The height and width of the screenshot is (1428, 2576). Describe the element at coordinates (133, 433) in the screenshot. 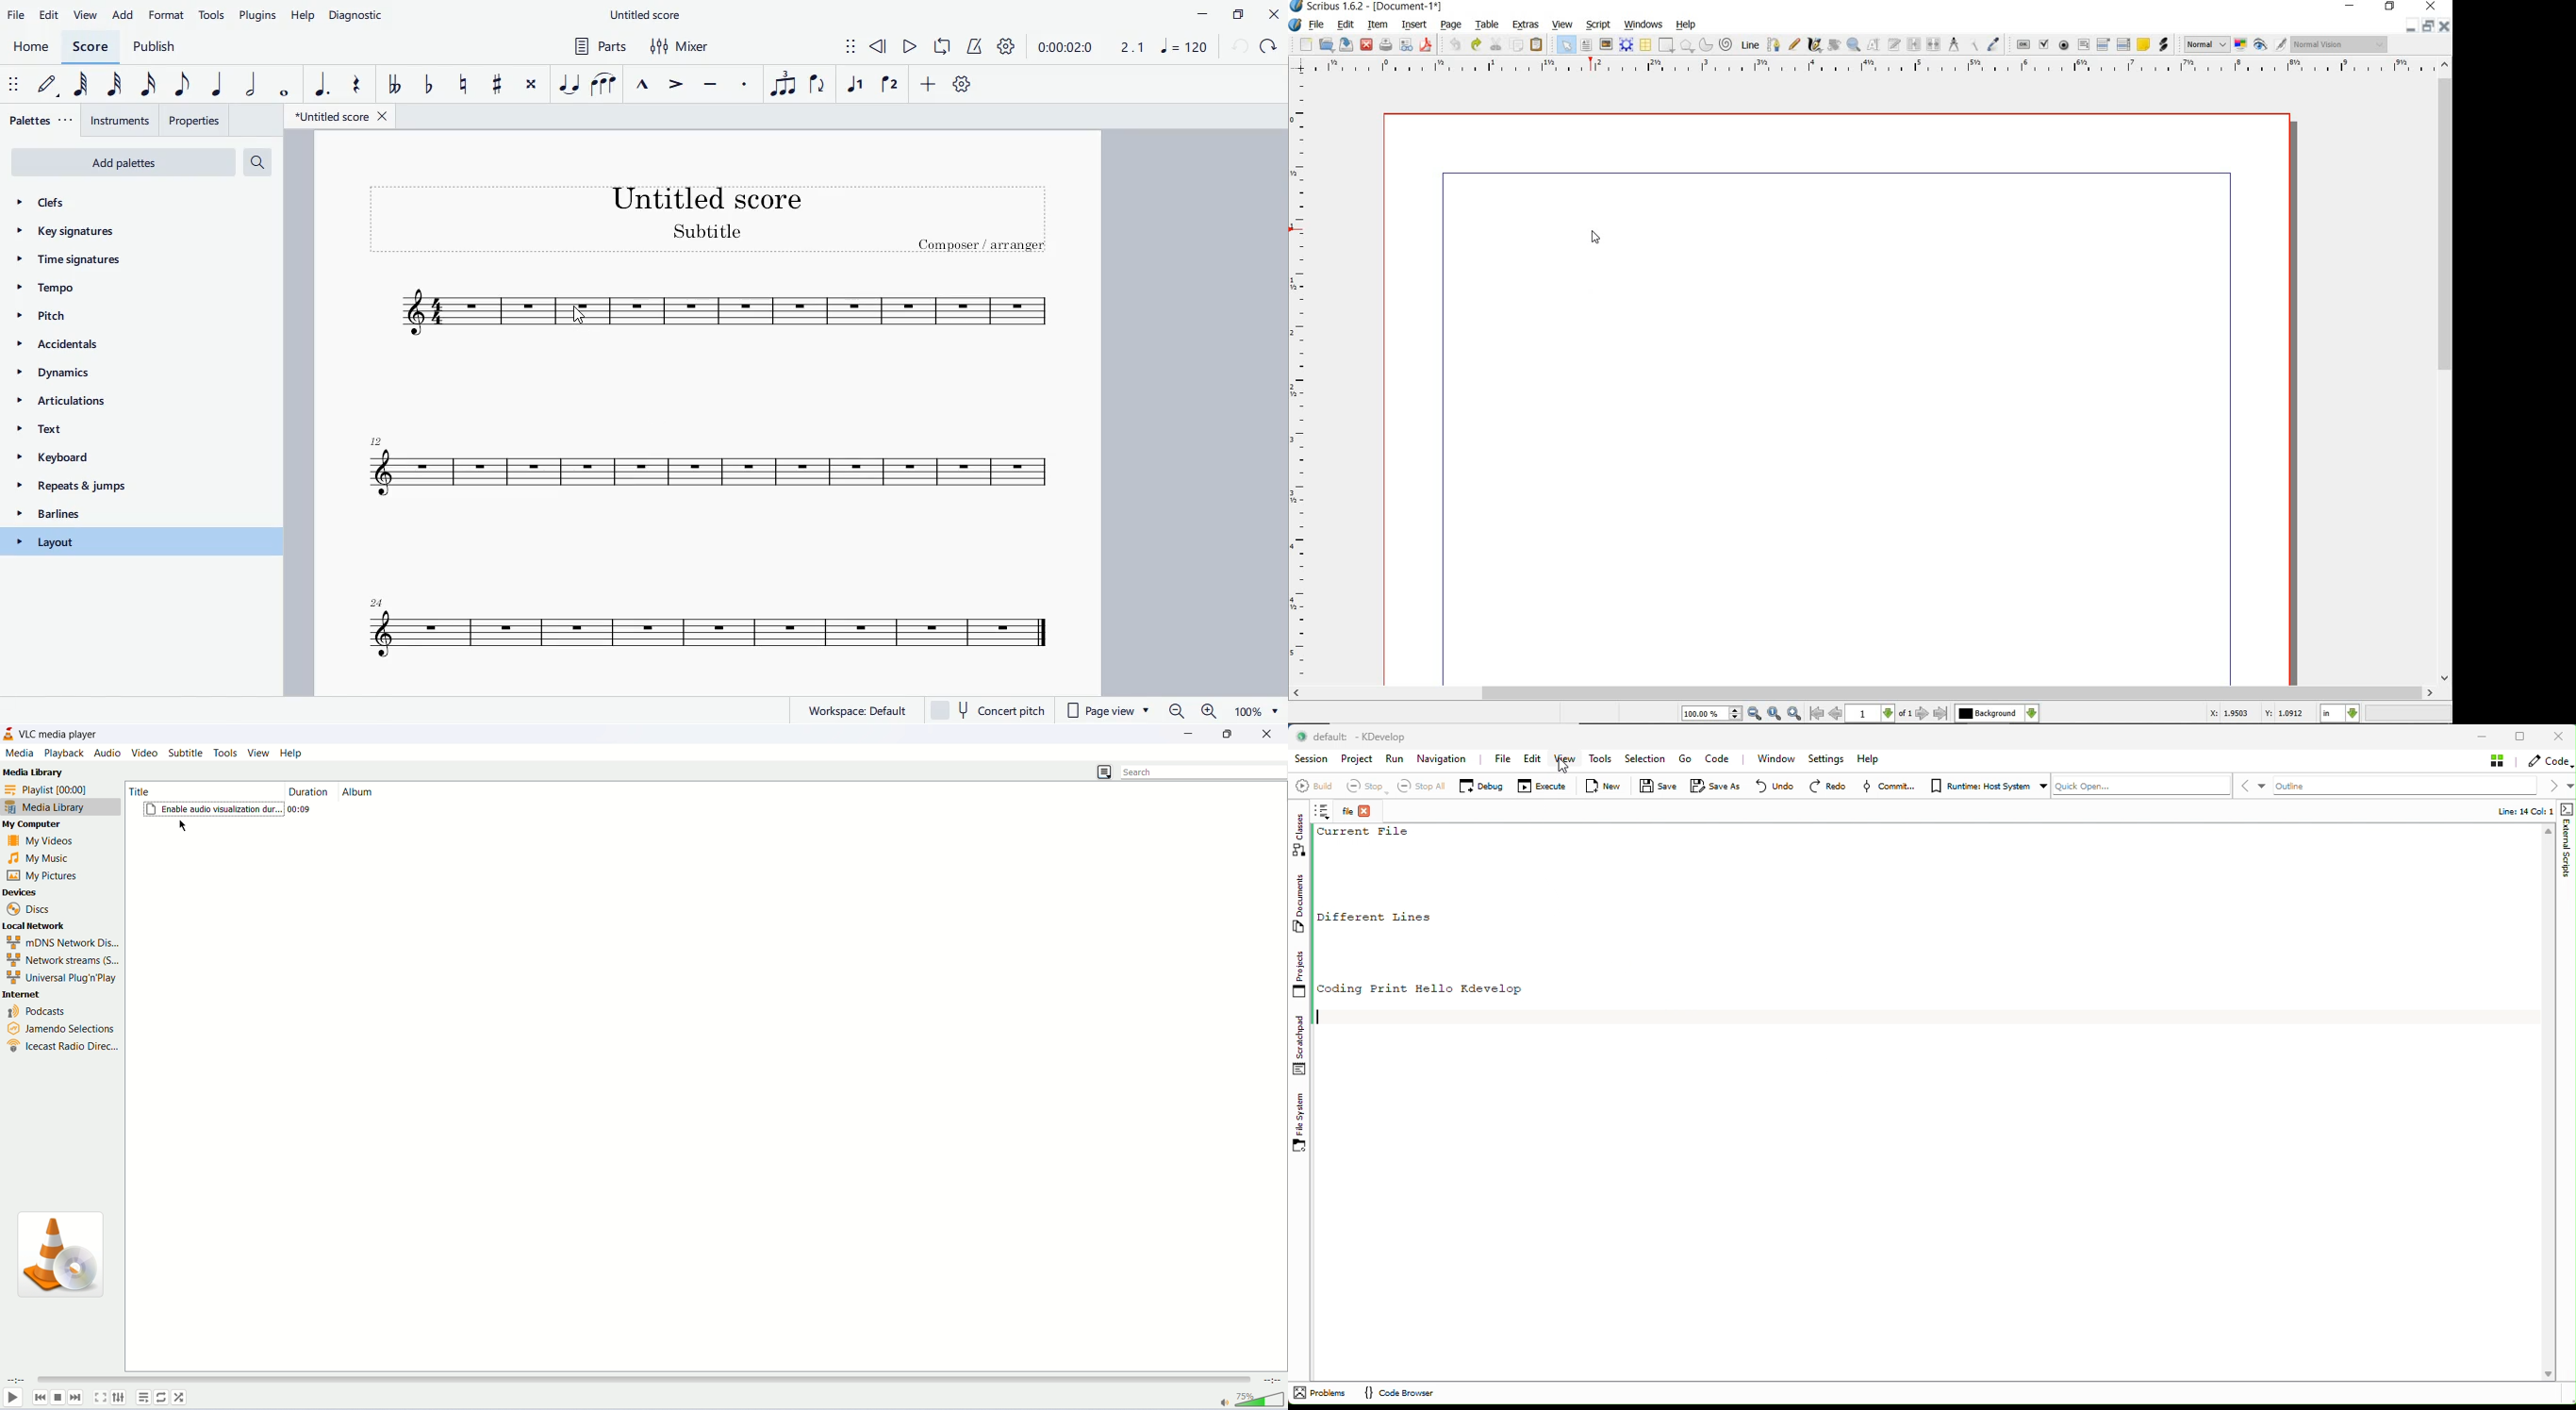

I see `text` at that location.